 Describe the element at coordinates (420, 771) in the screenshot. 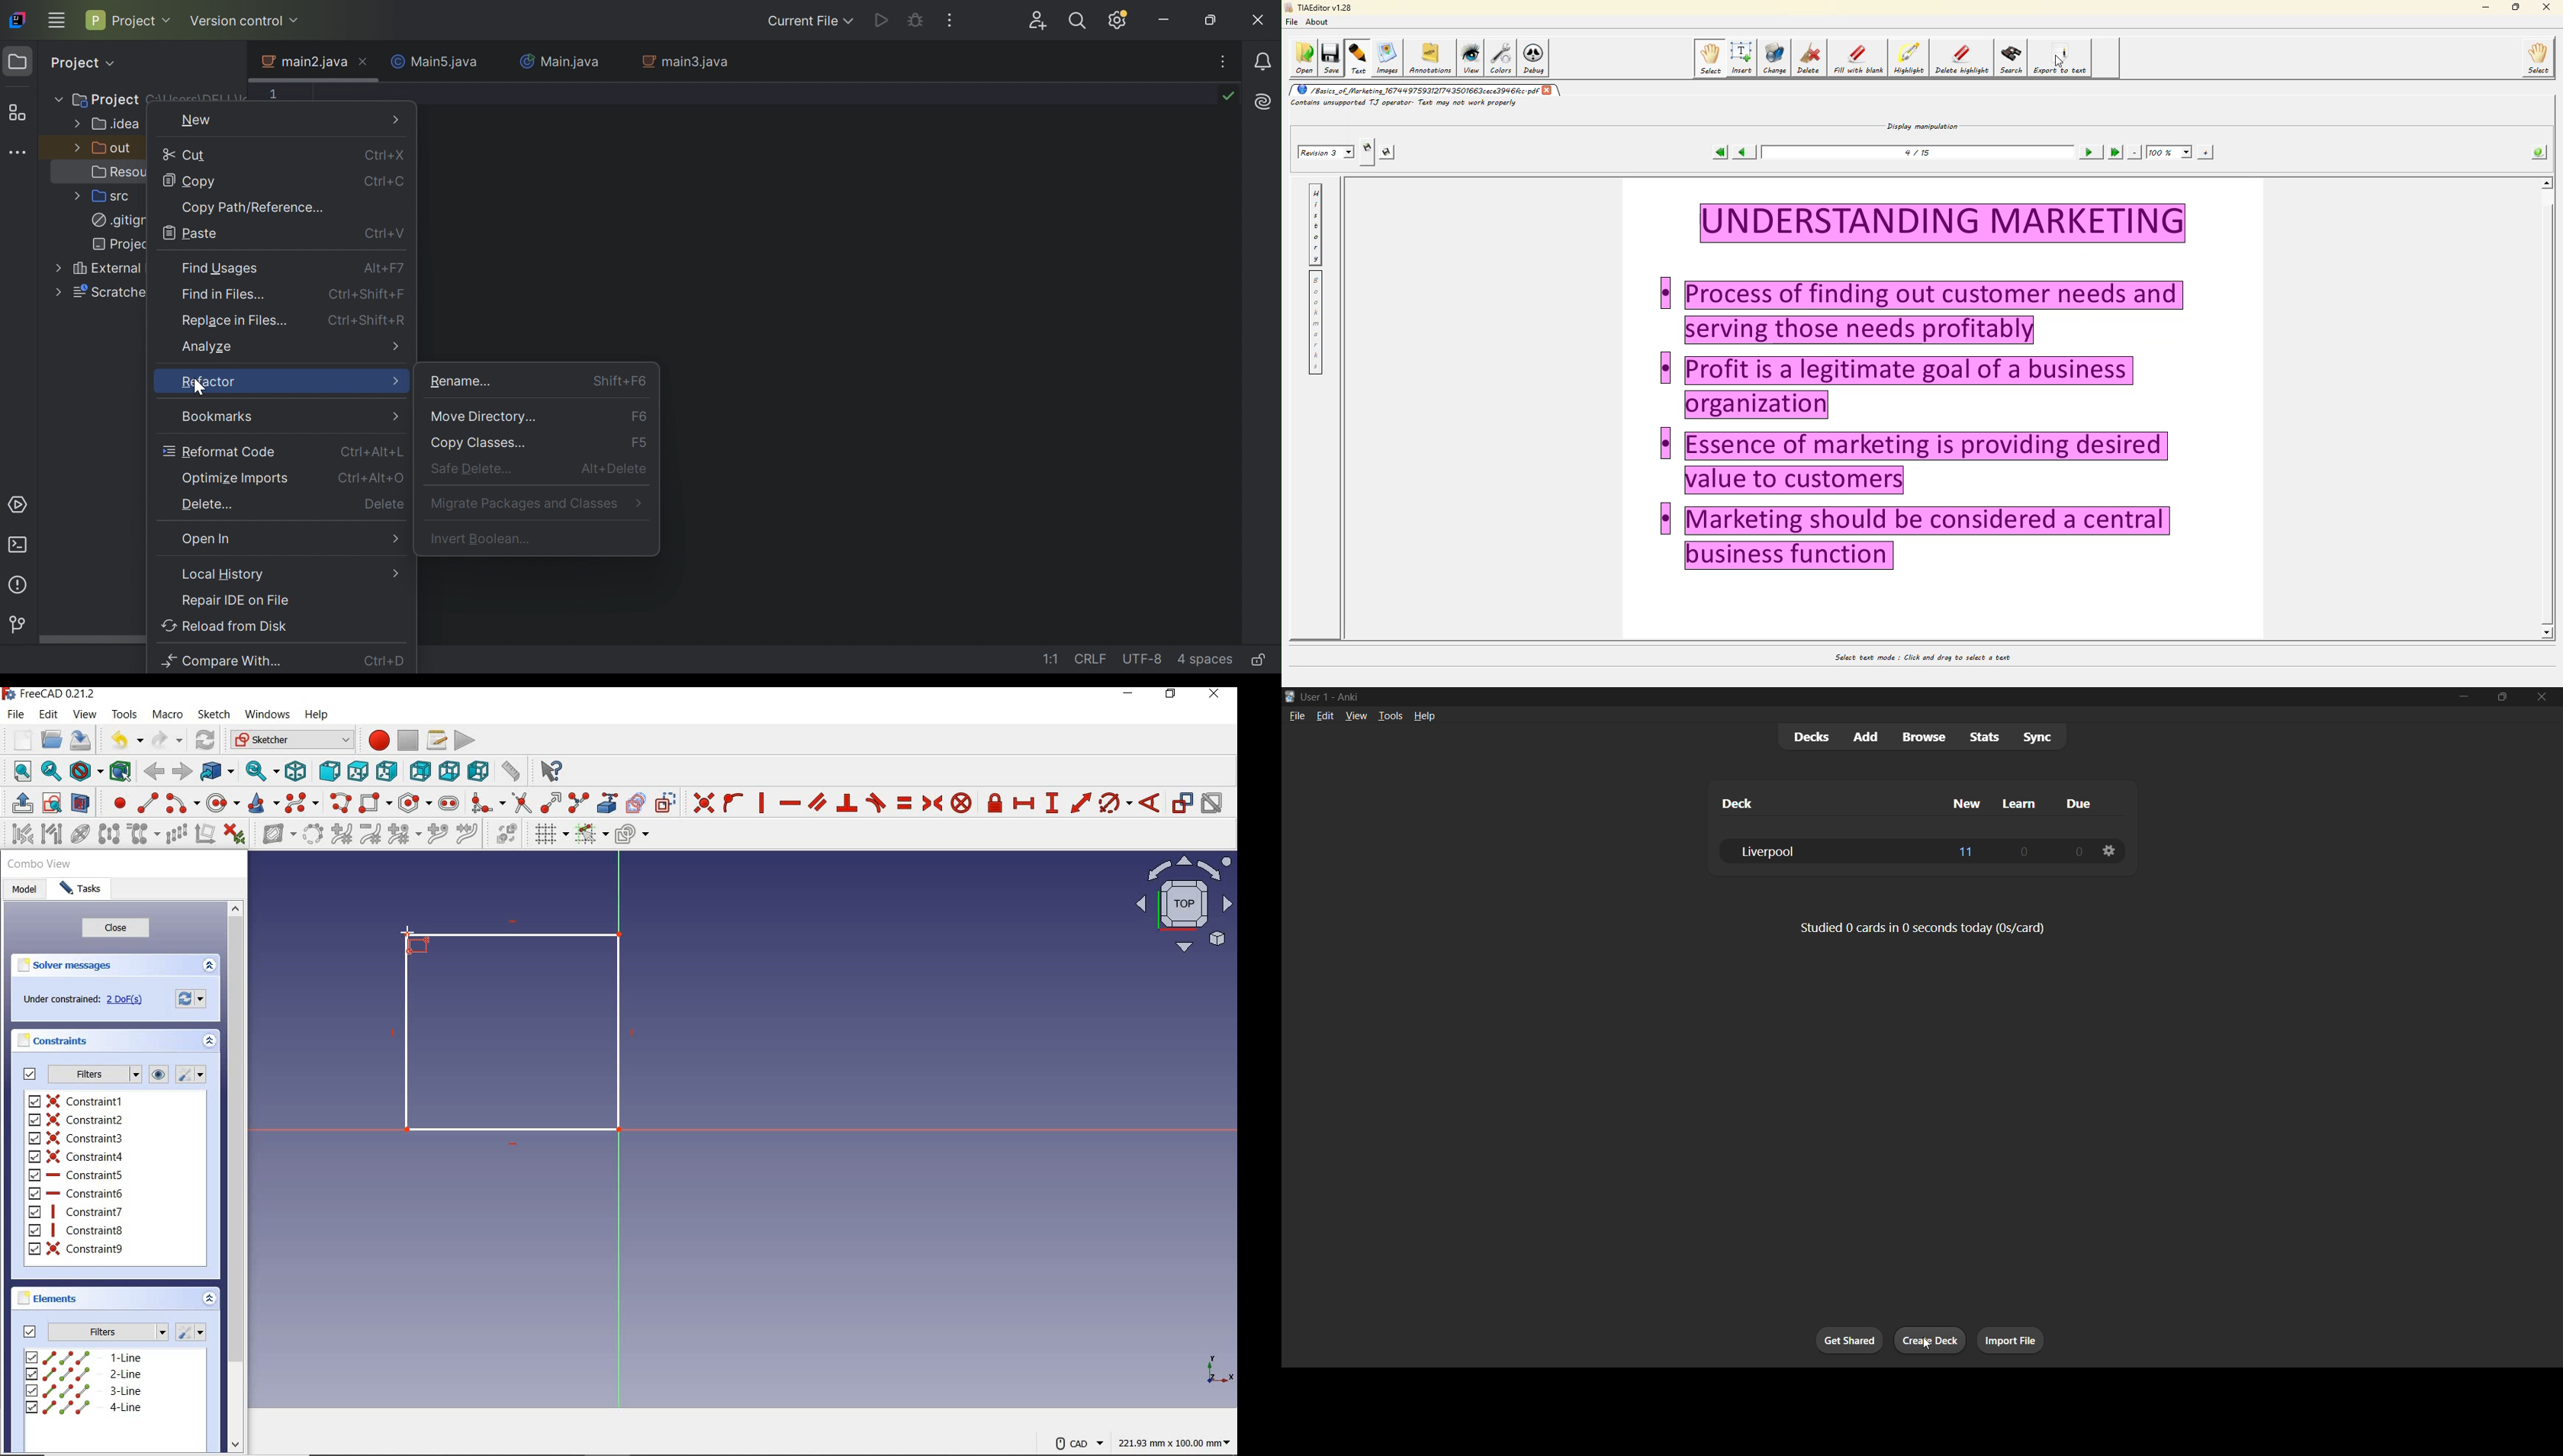

I see `rear` at that location.